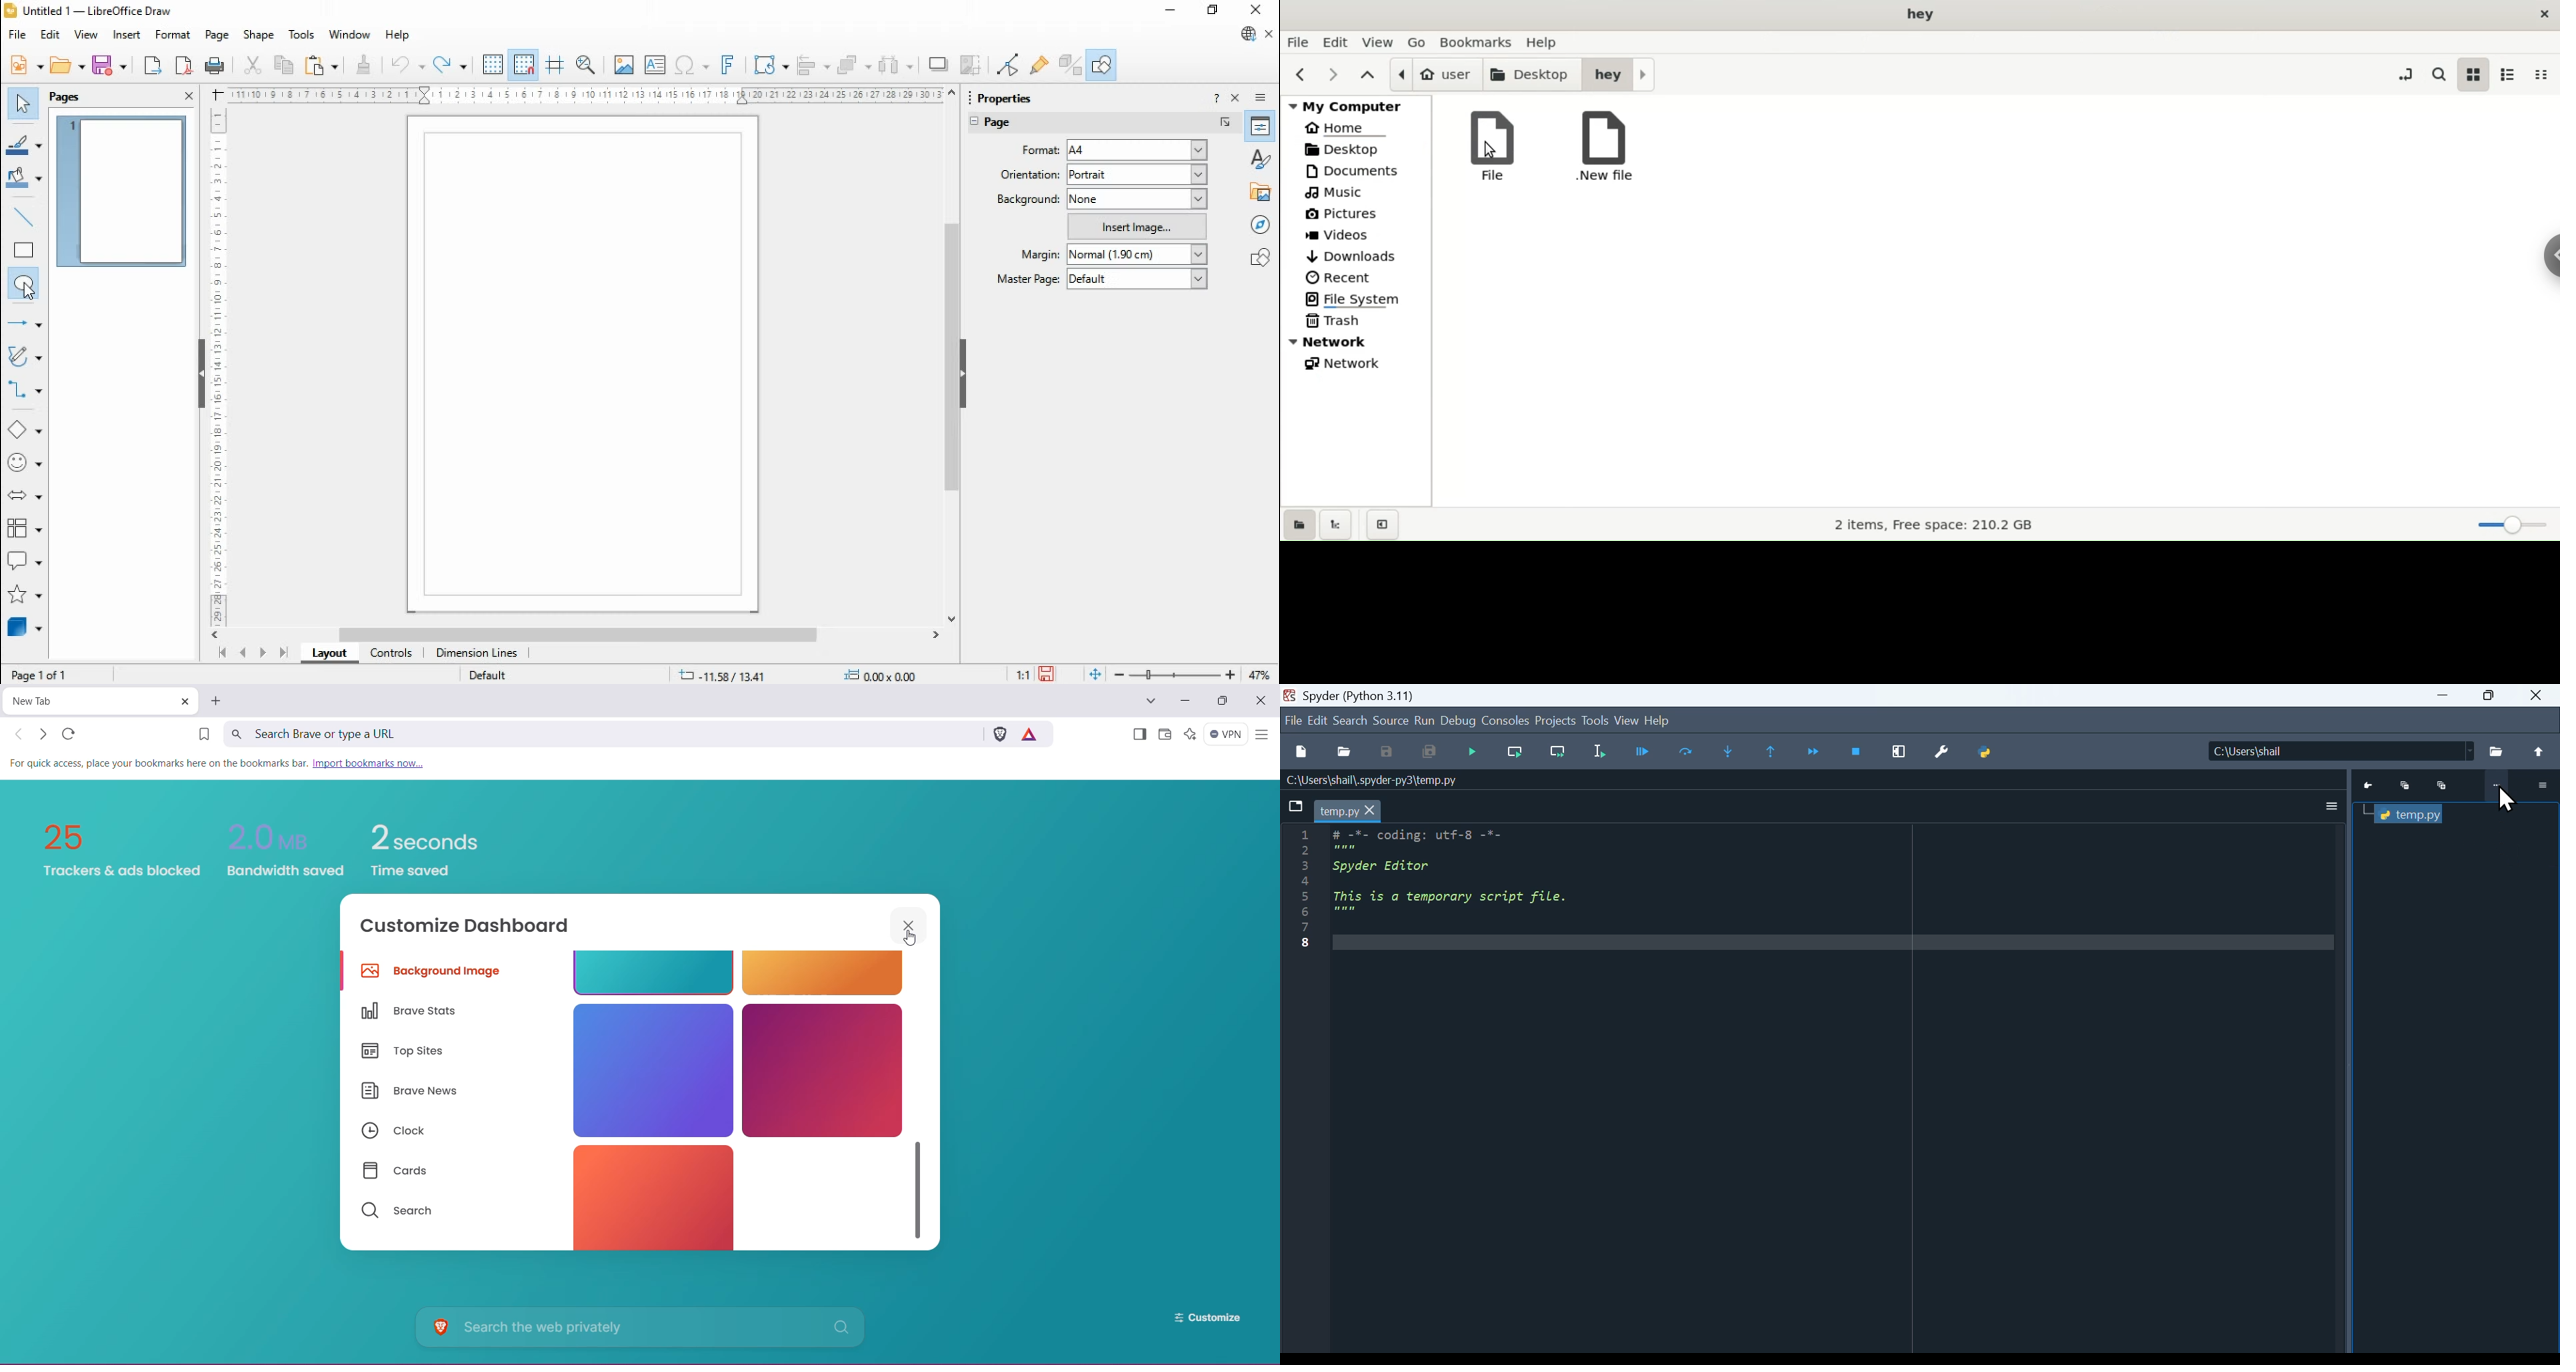 The height and width of the screenshot is (1372, 2576). What do you see at coordinates (1214, 11) in the screenshot?
I see `restore` at bounding box center [1214, 11].